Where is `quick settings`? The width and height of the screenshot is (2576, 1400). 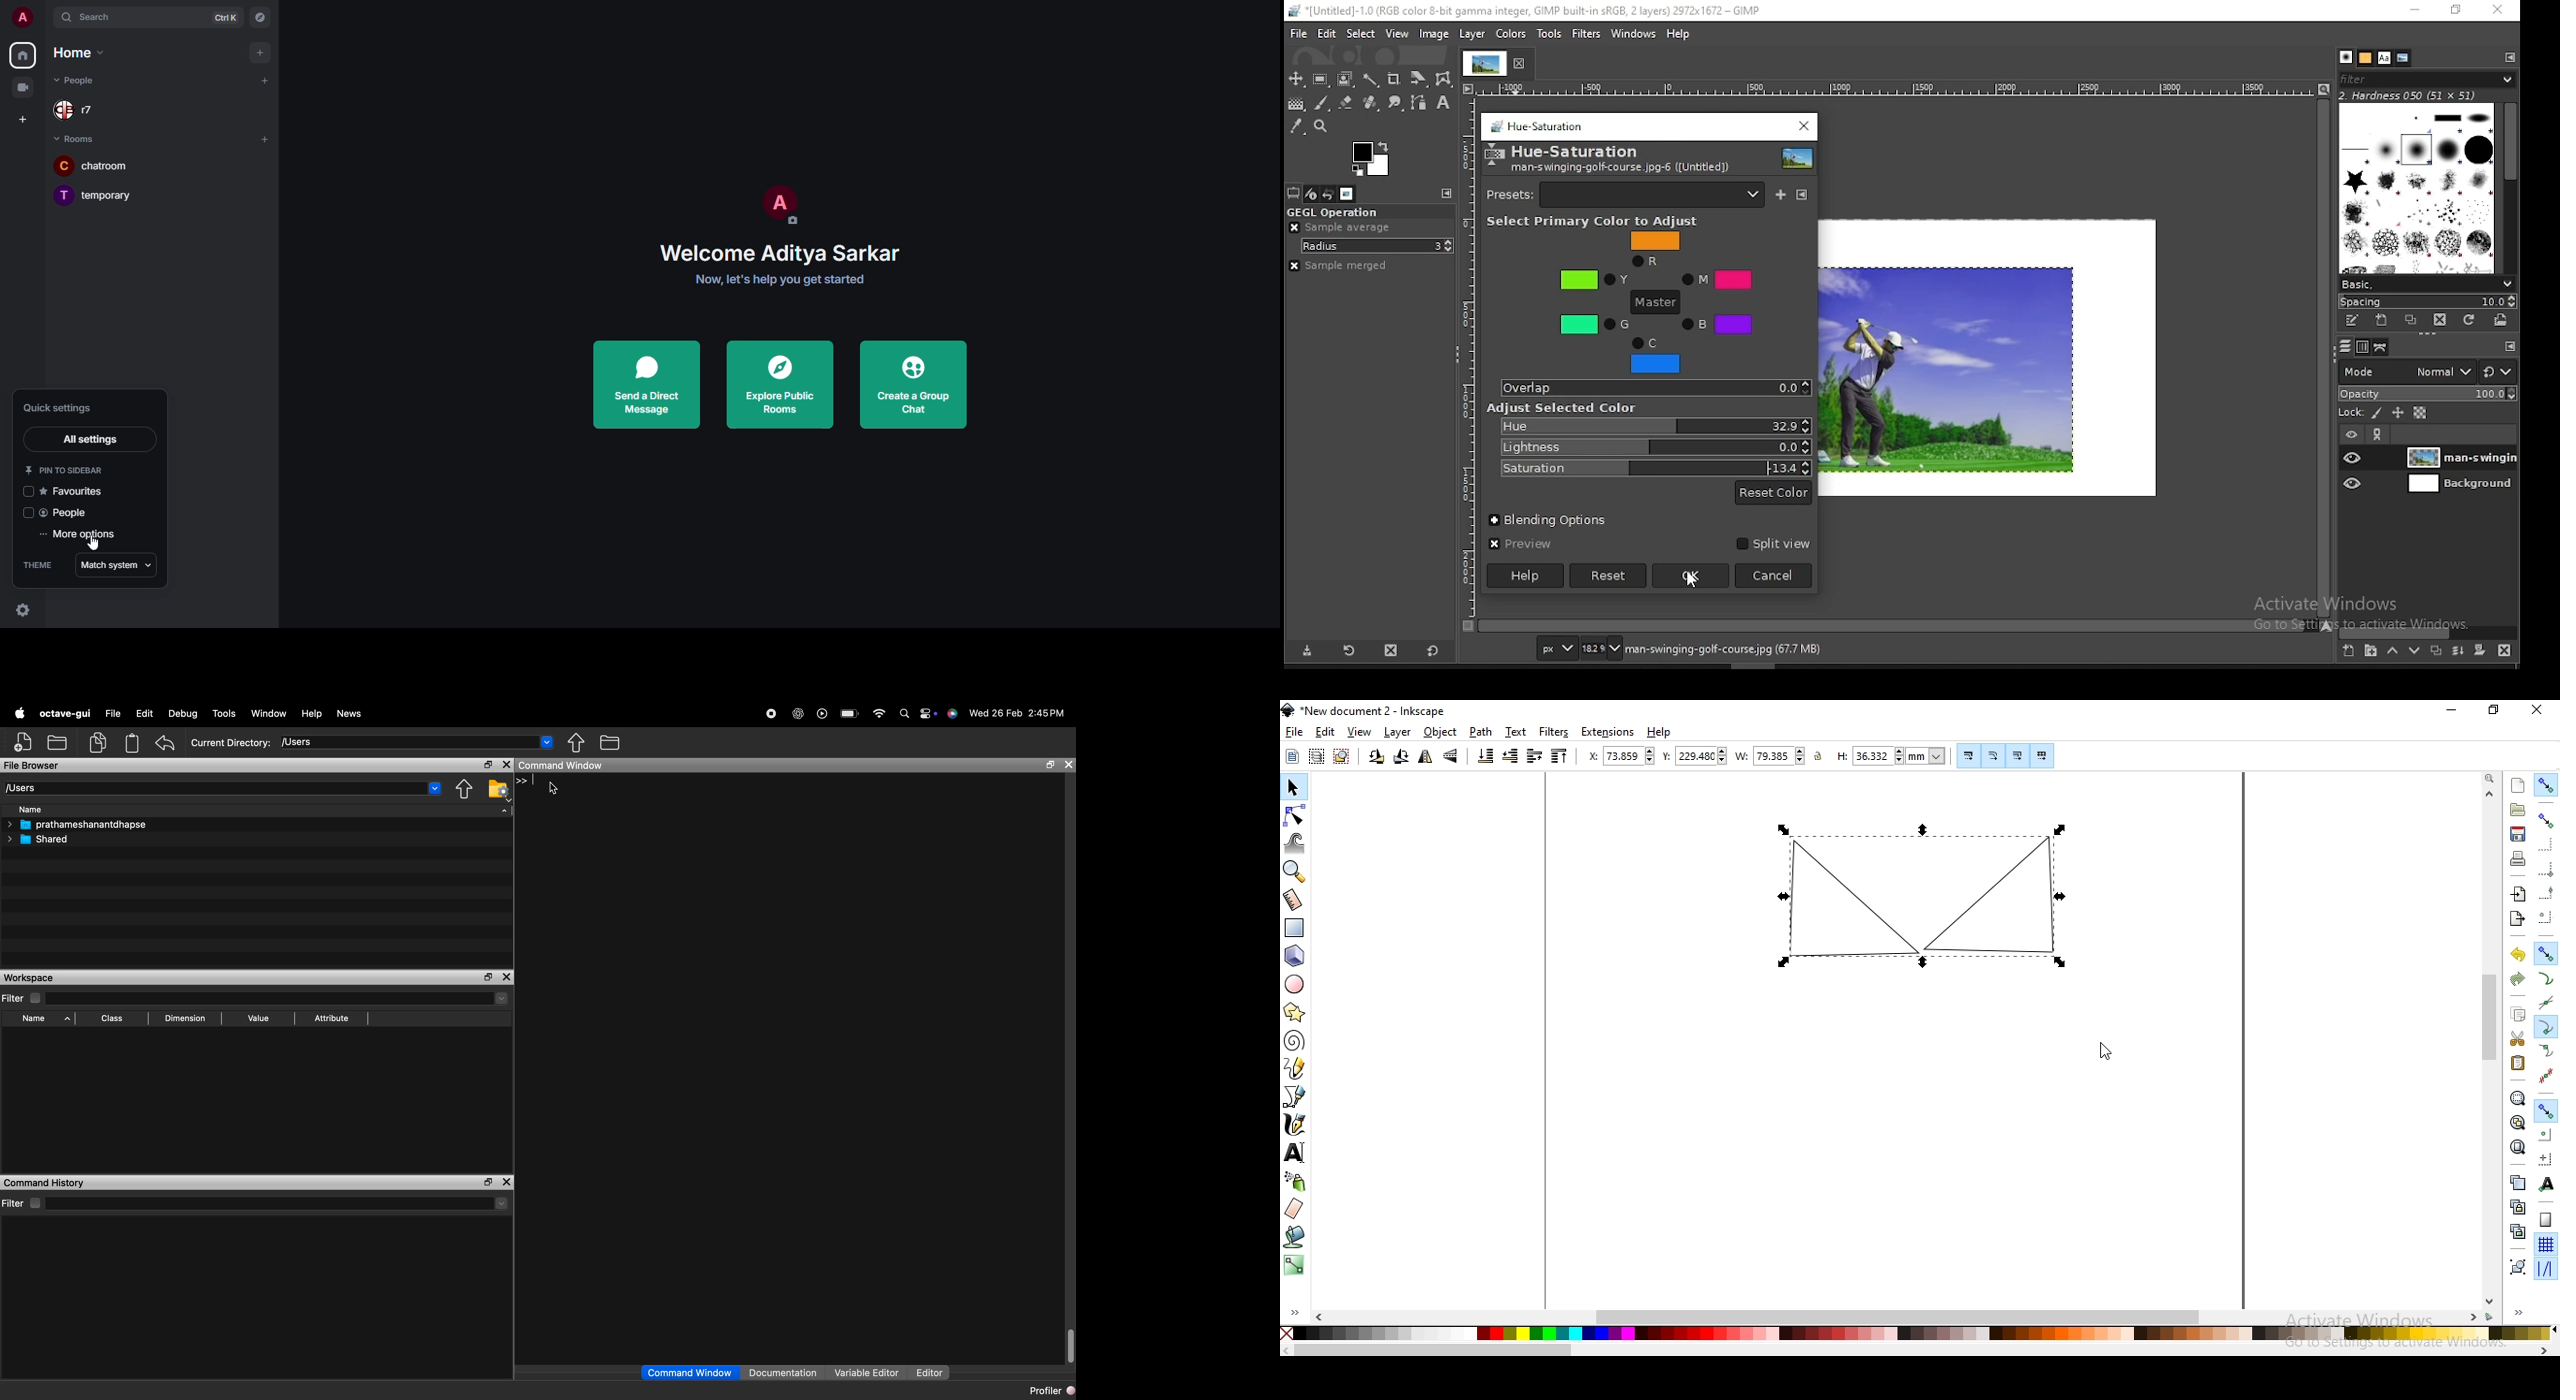
quick settings is located at coordinates (19, 609).